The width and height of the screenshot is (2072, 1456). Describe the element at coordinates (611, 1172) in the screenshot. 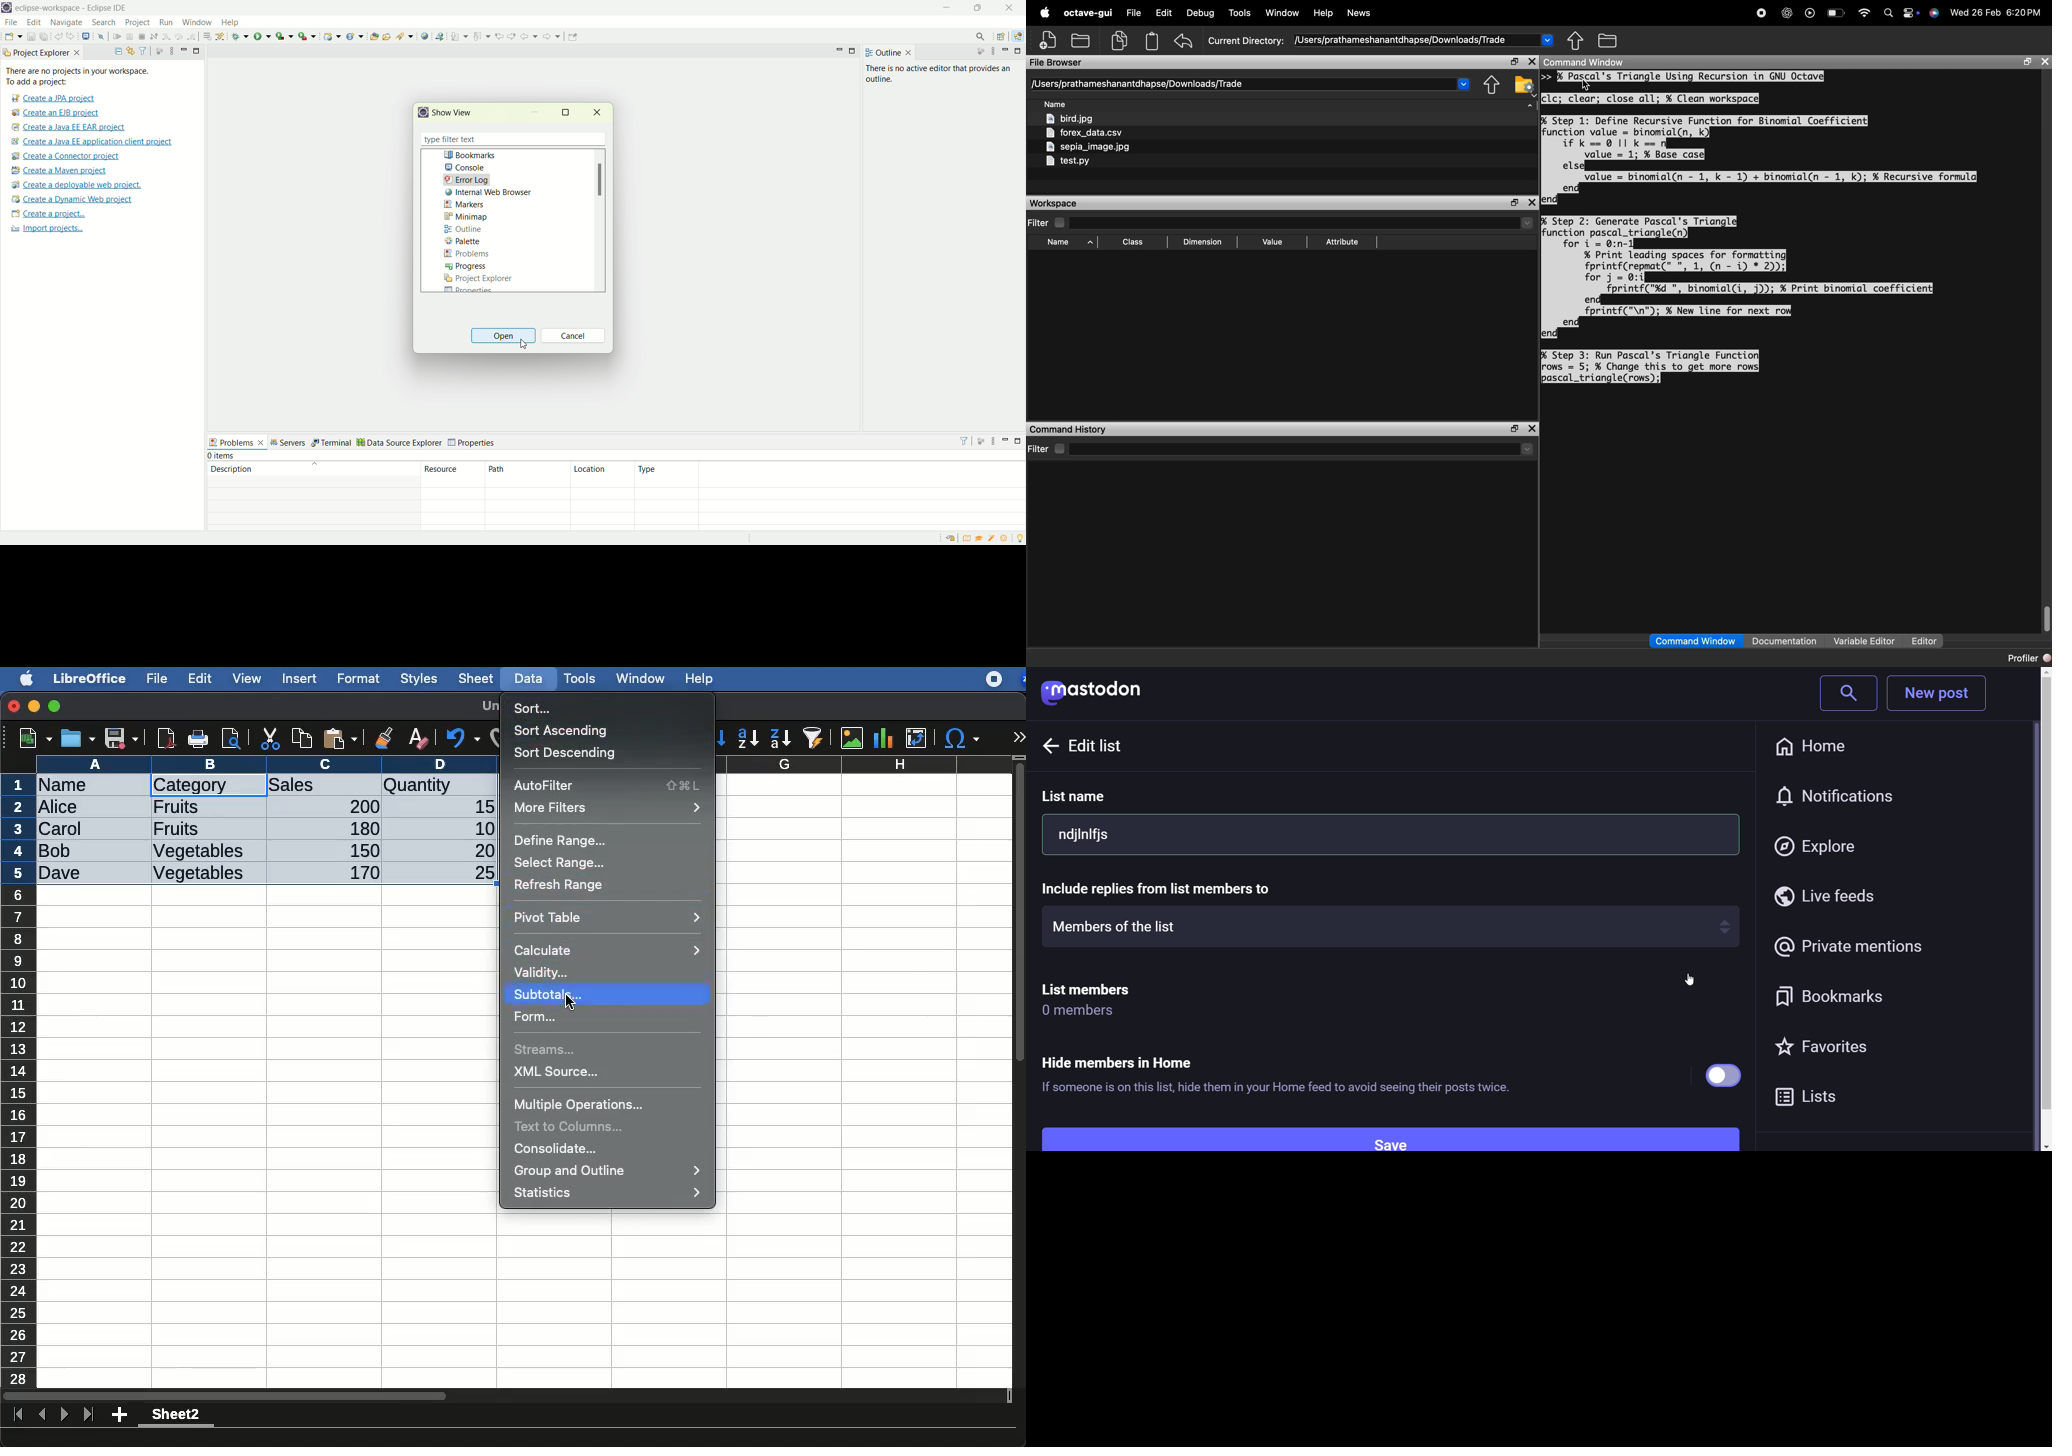

I see `group and outline` at that location.